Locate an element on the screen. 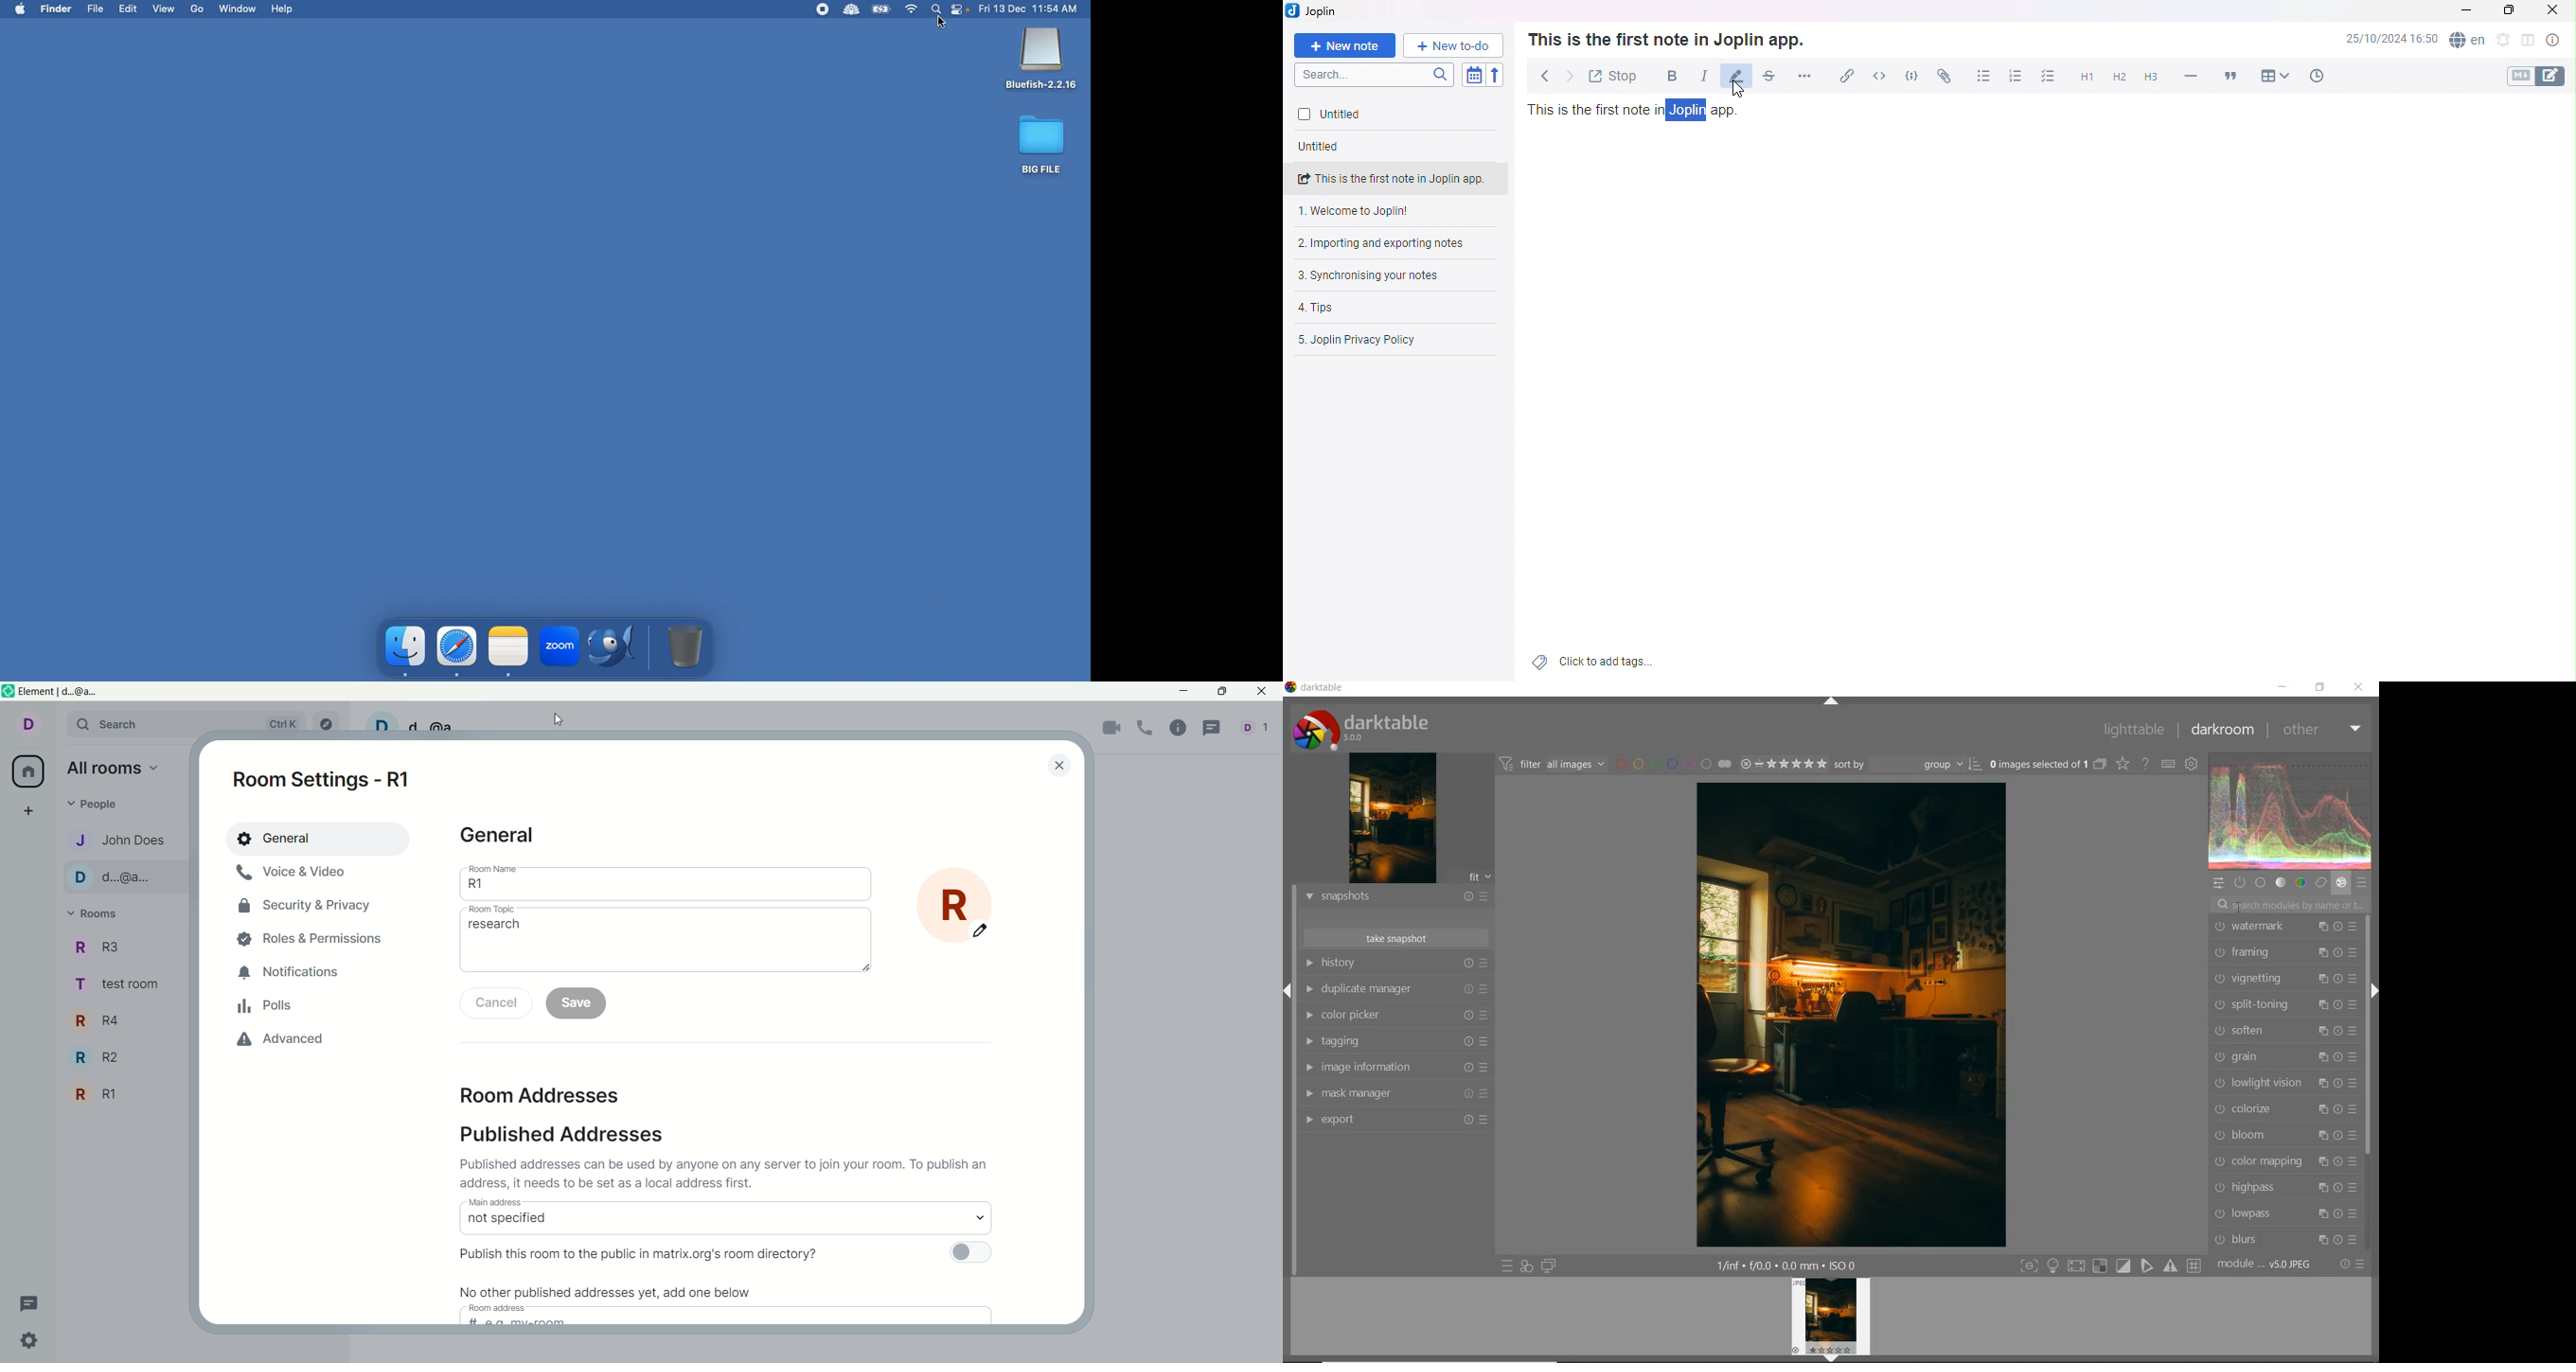  presets is located at coordinates (2365, 883).